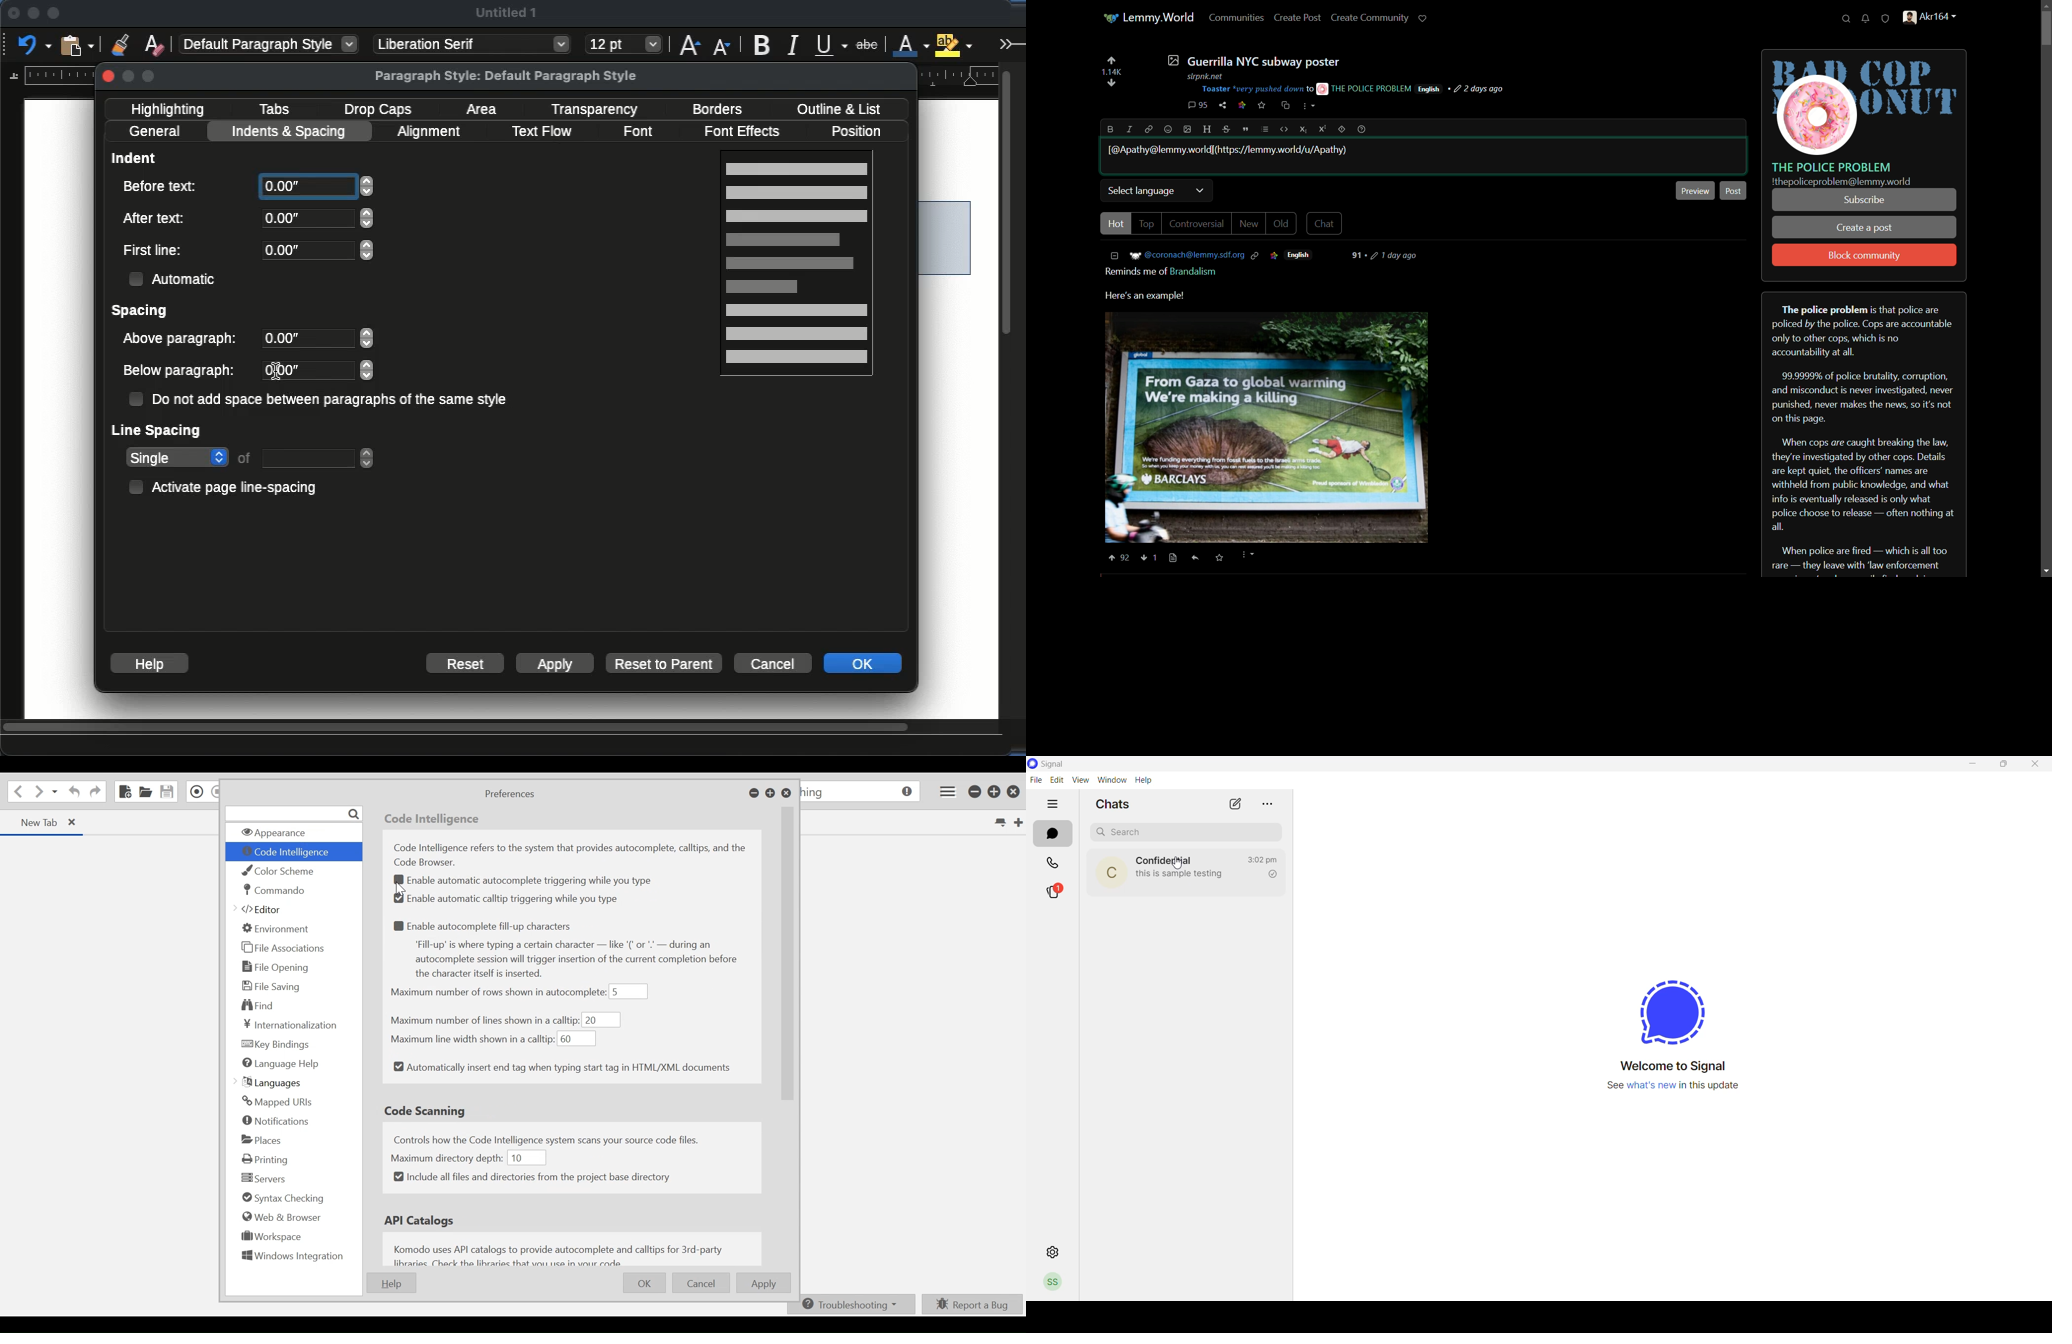 The height and width of the screenshot is (1344, 2072). What do you see at coordinates (142, 312) in the screenshot?
I see `spacing` at bounding box center [142, 312].